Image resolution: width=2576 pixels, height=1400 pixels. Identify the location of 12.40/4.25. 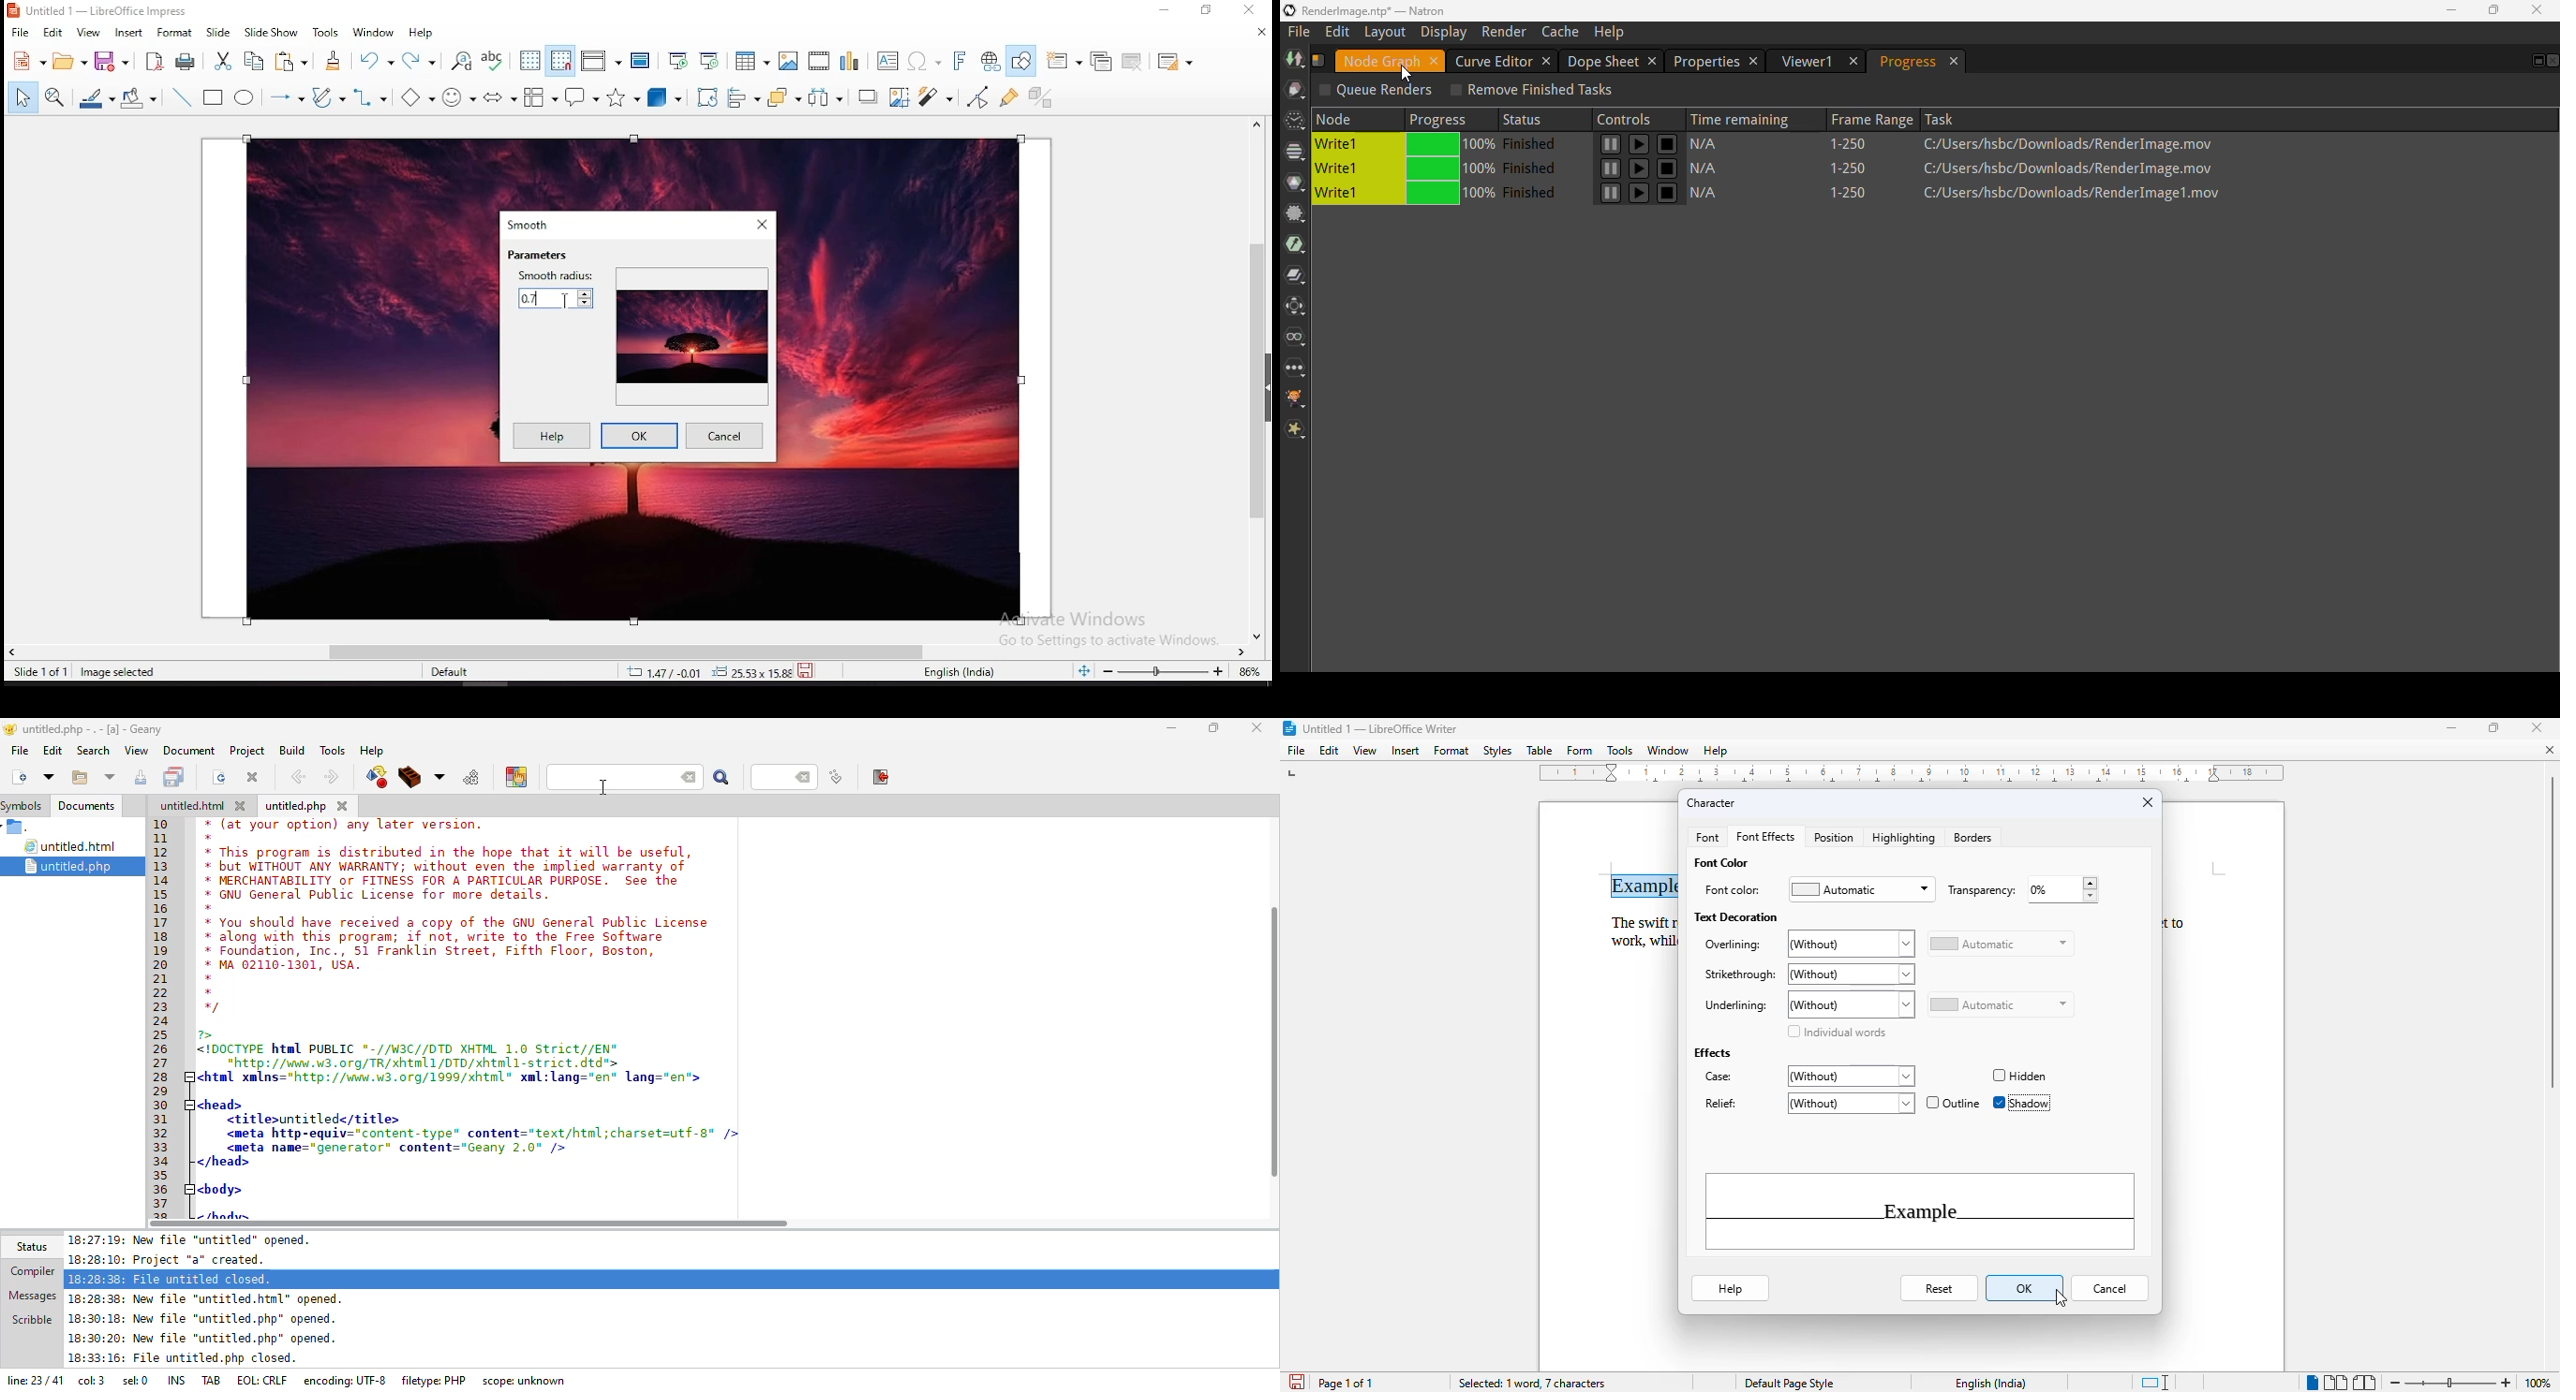
(667, 672).